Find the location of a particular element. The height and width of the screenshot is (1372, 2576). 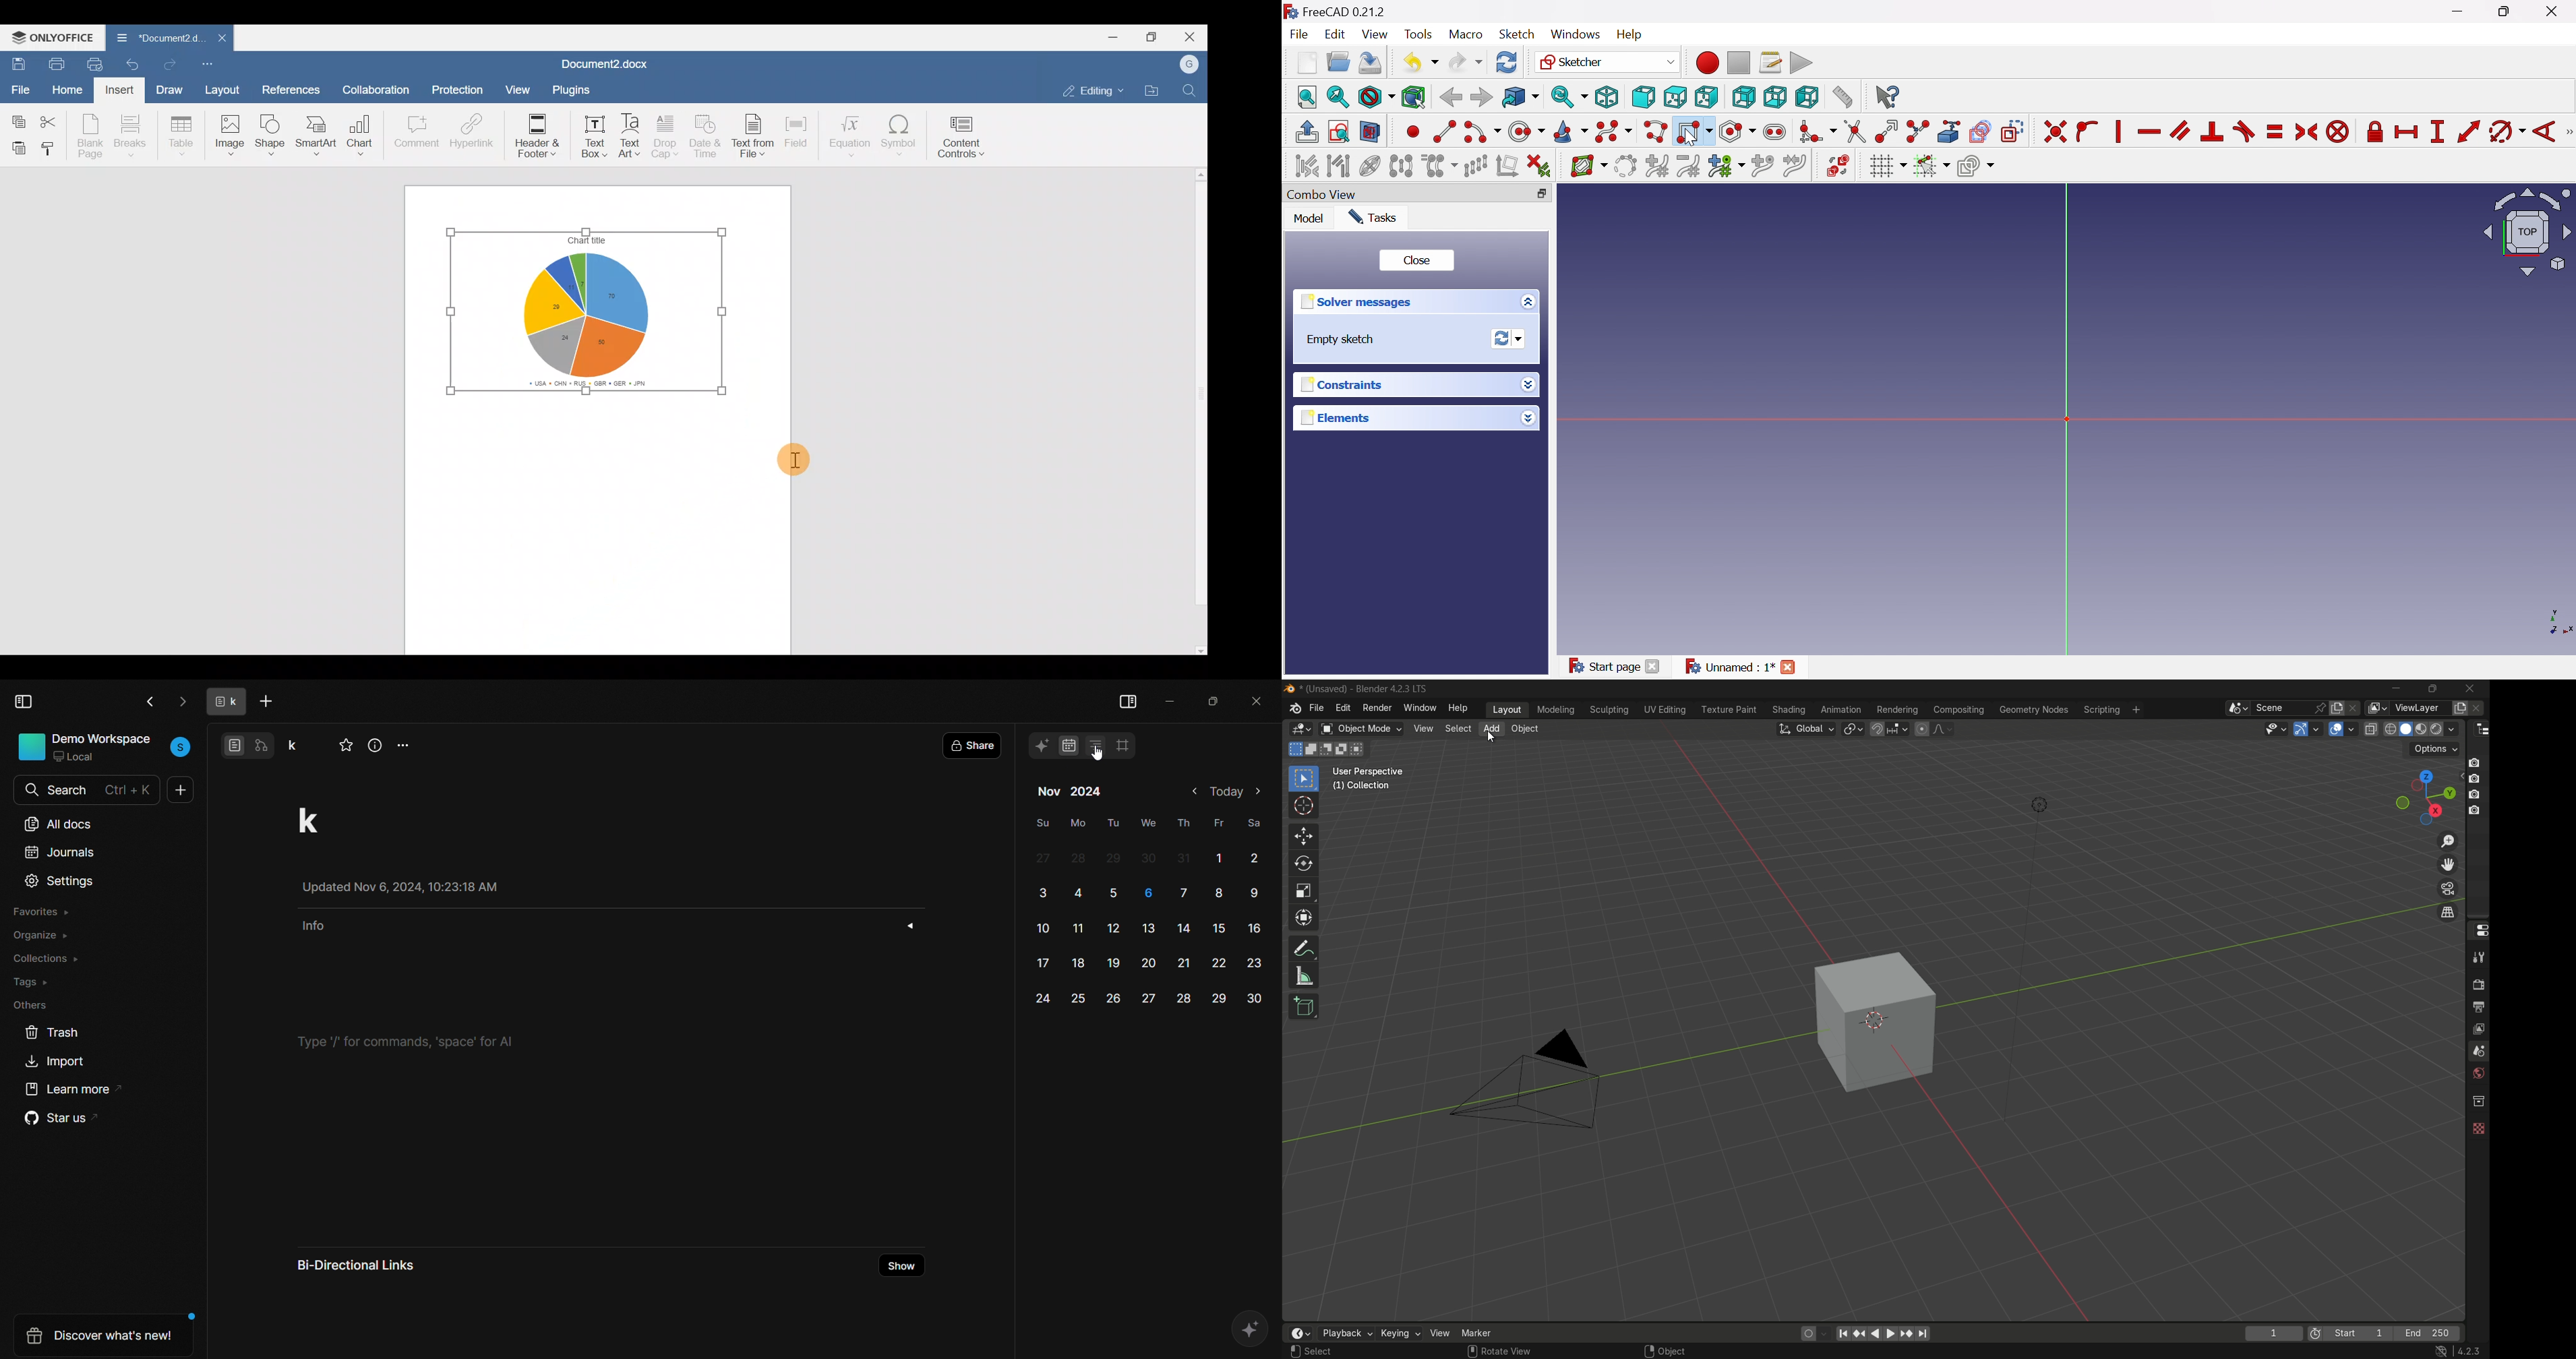

Constrain vertical distance is located at coordinates (2437, 131).